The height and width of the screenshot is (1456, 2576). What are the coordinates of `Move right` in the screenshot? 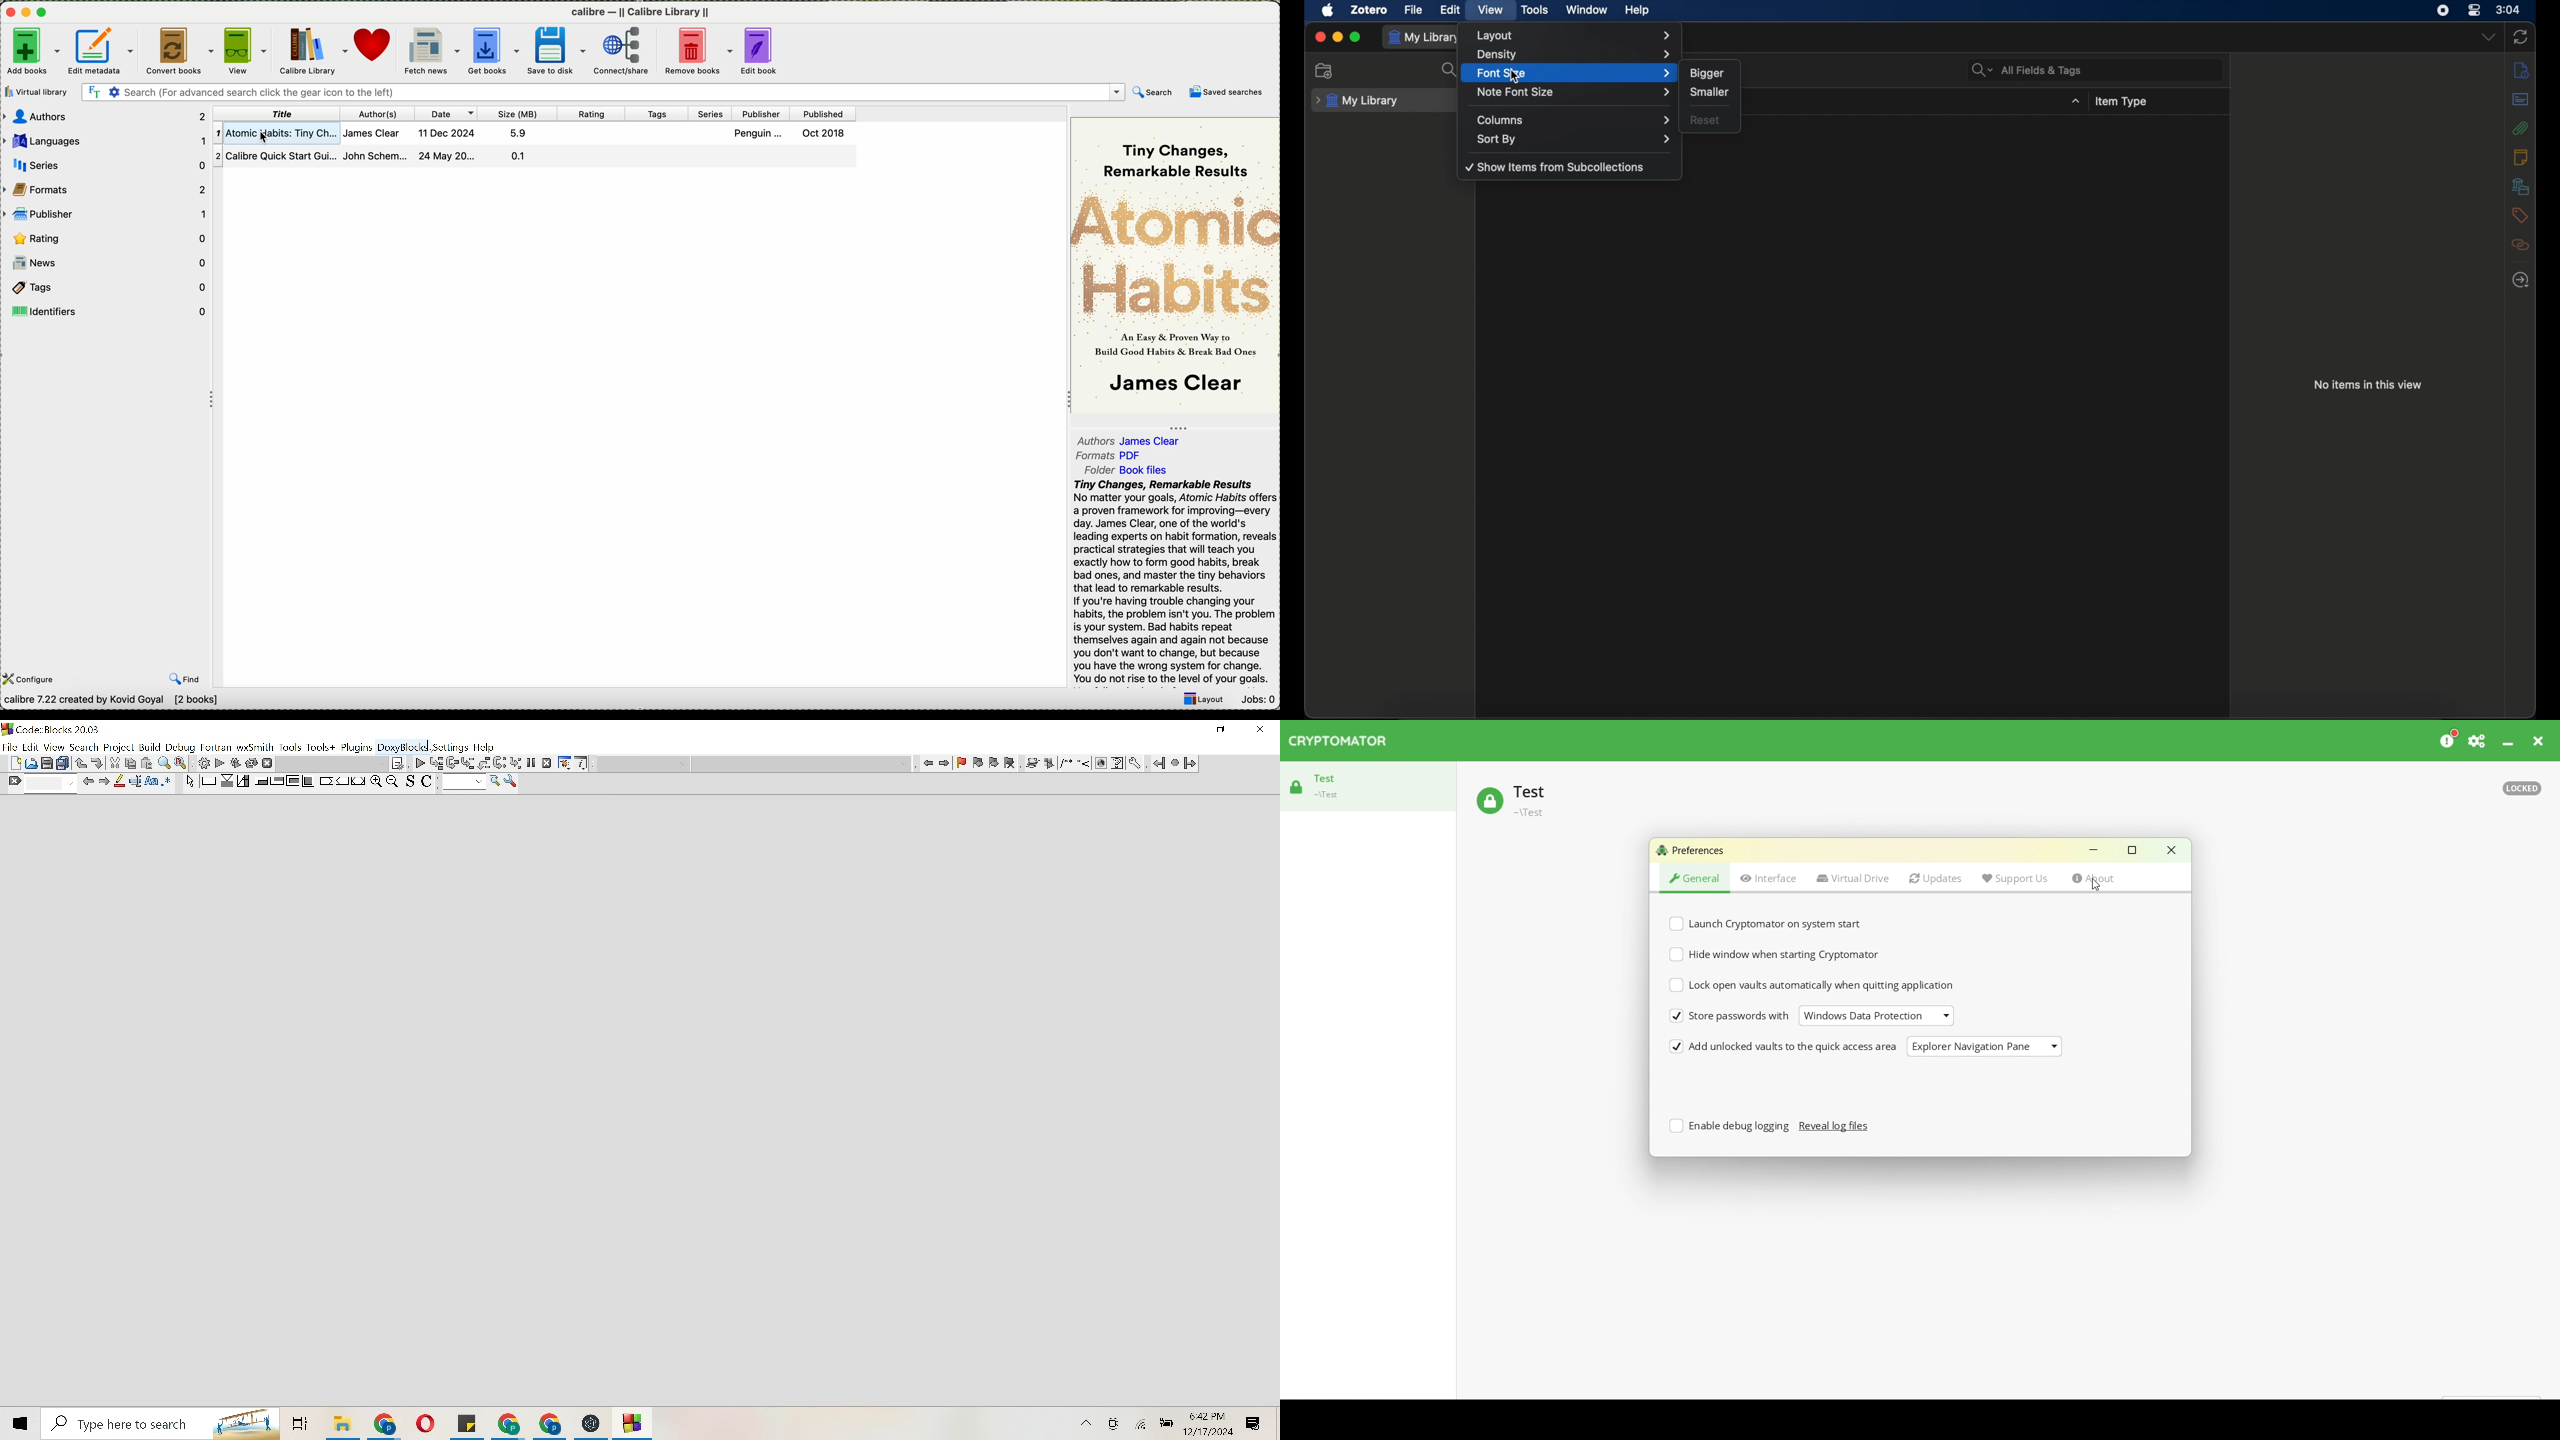 It's located at (105, 781).